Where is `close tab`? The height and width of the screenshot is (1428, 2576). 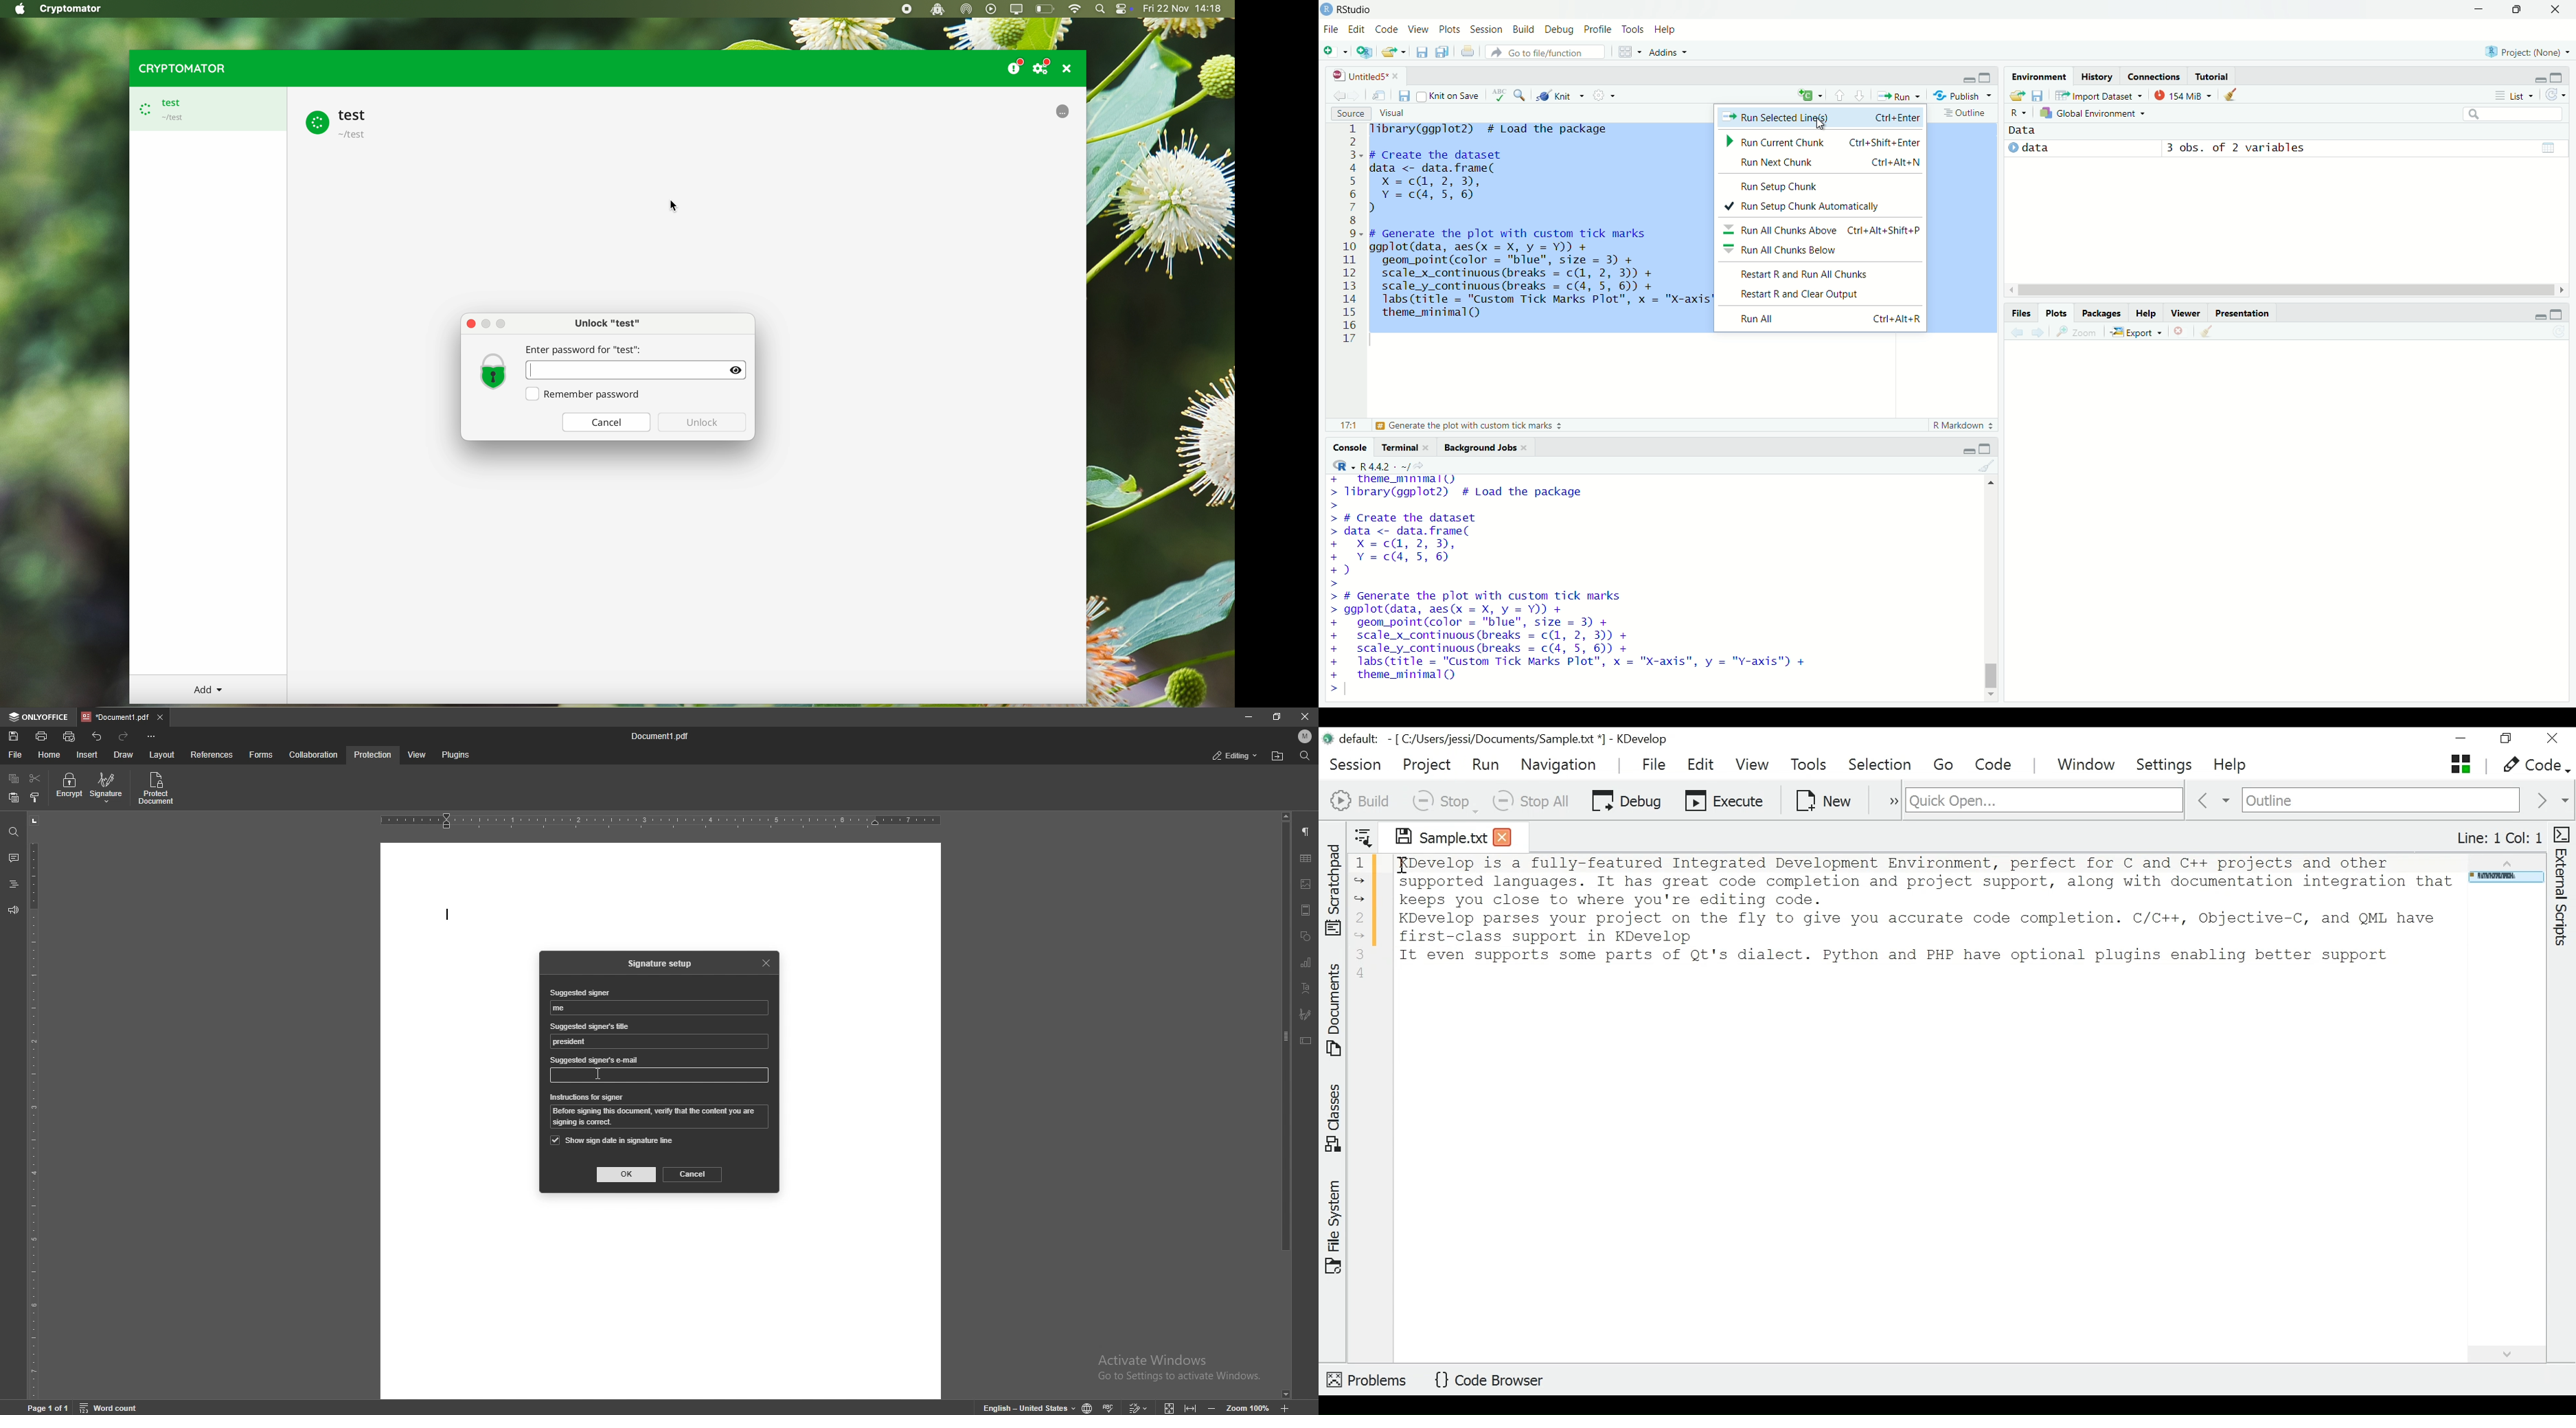 close tab is located at coordinates (161, 716).